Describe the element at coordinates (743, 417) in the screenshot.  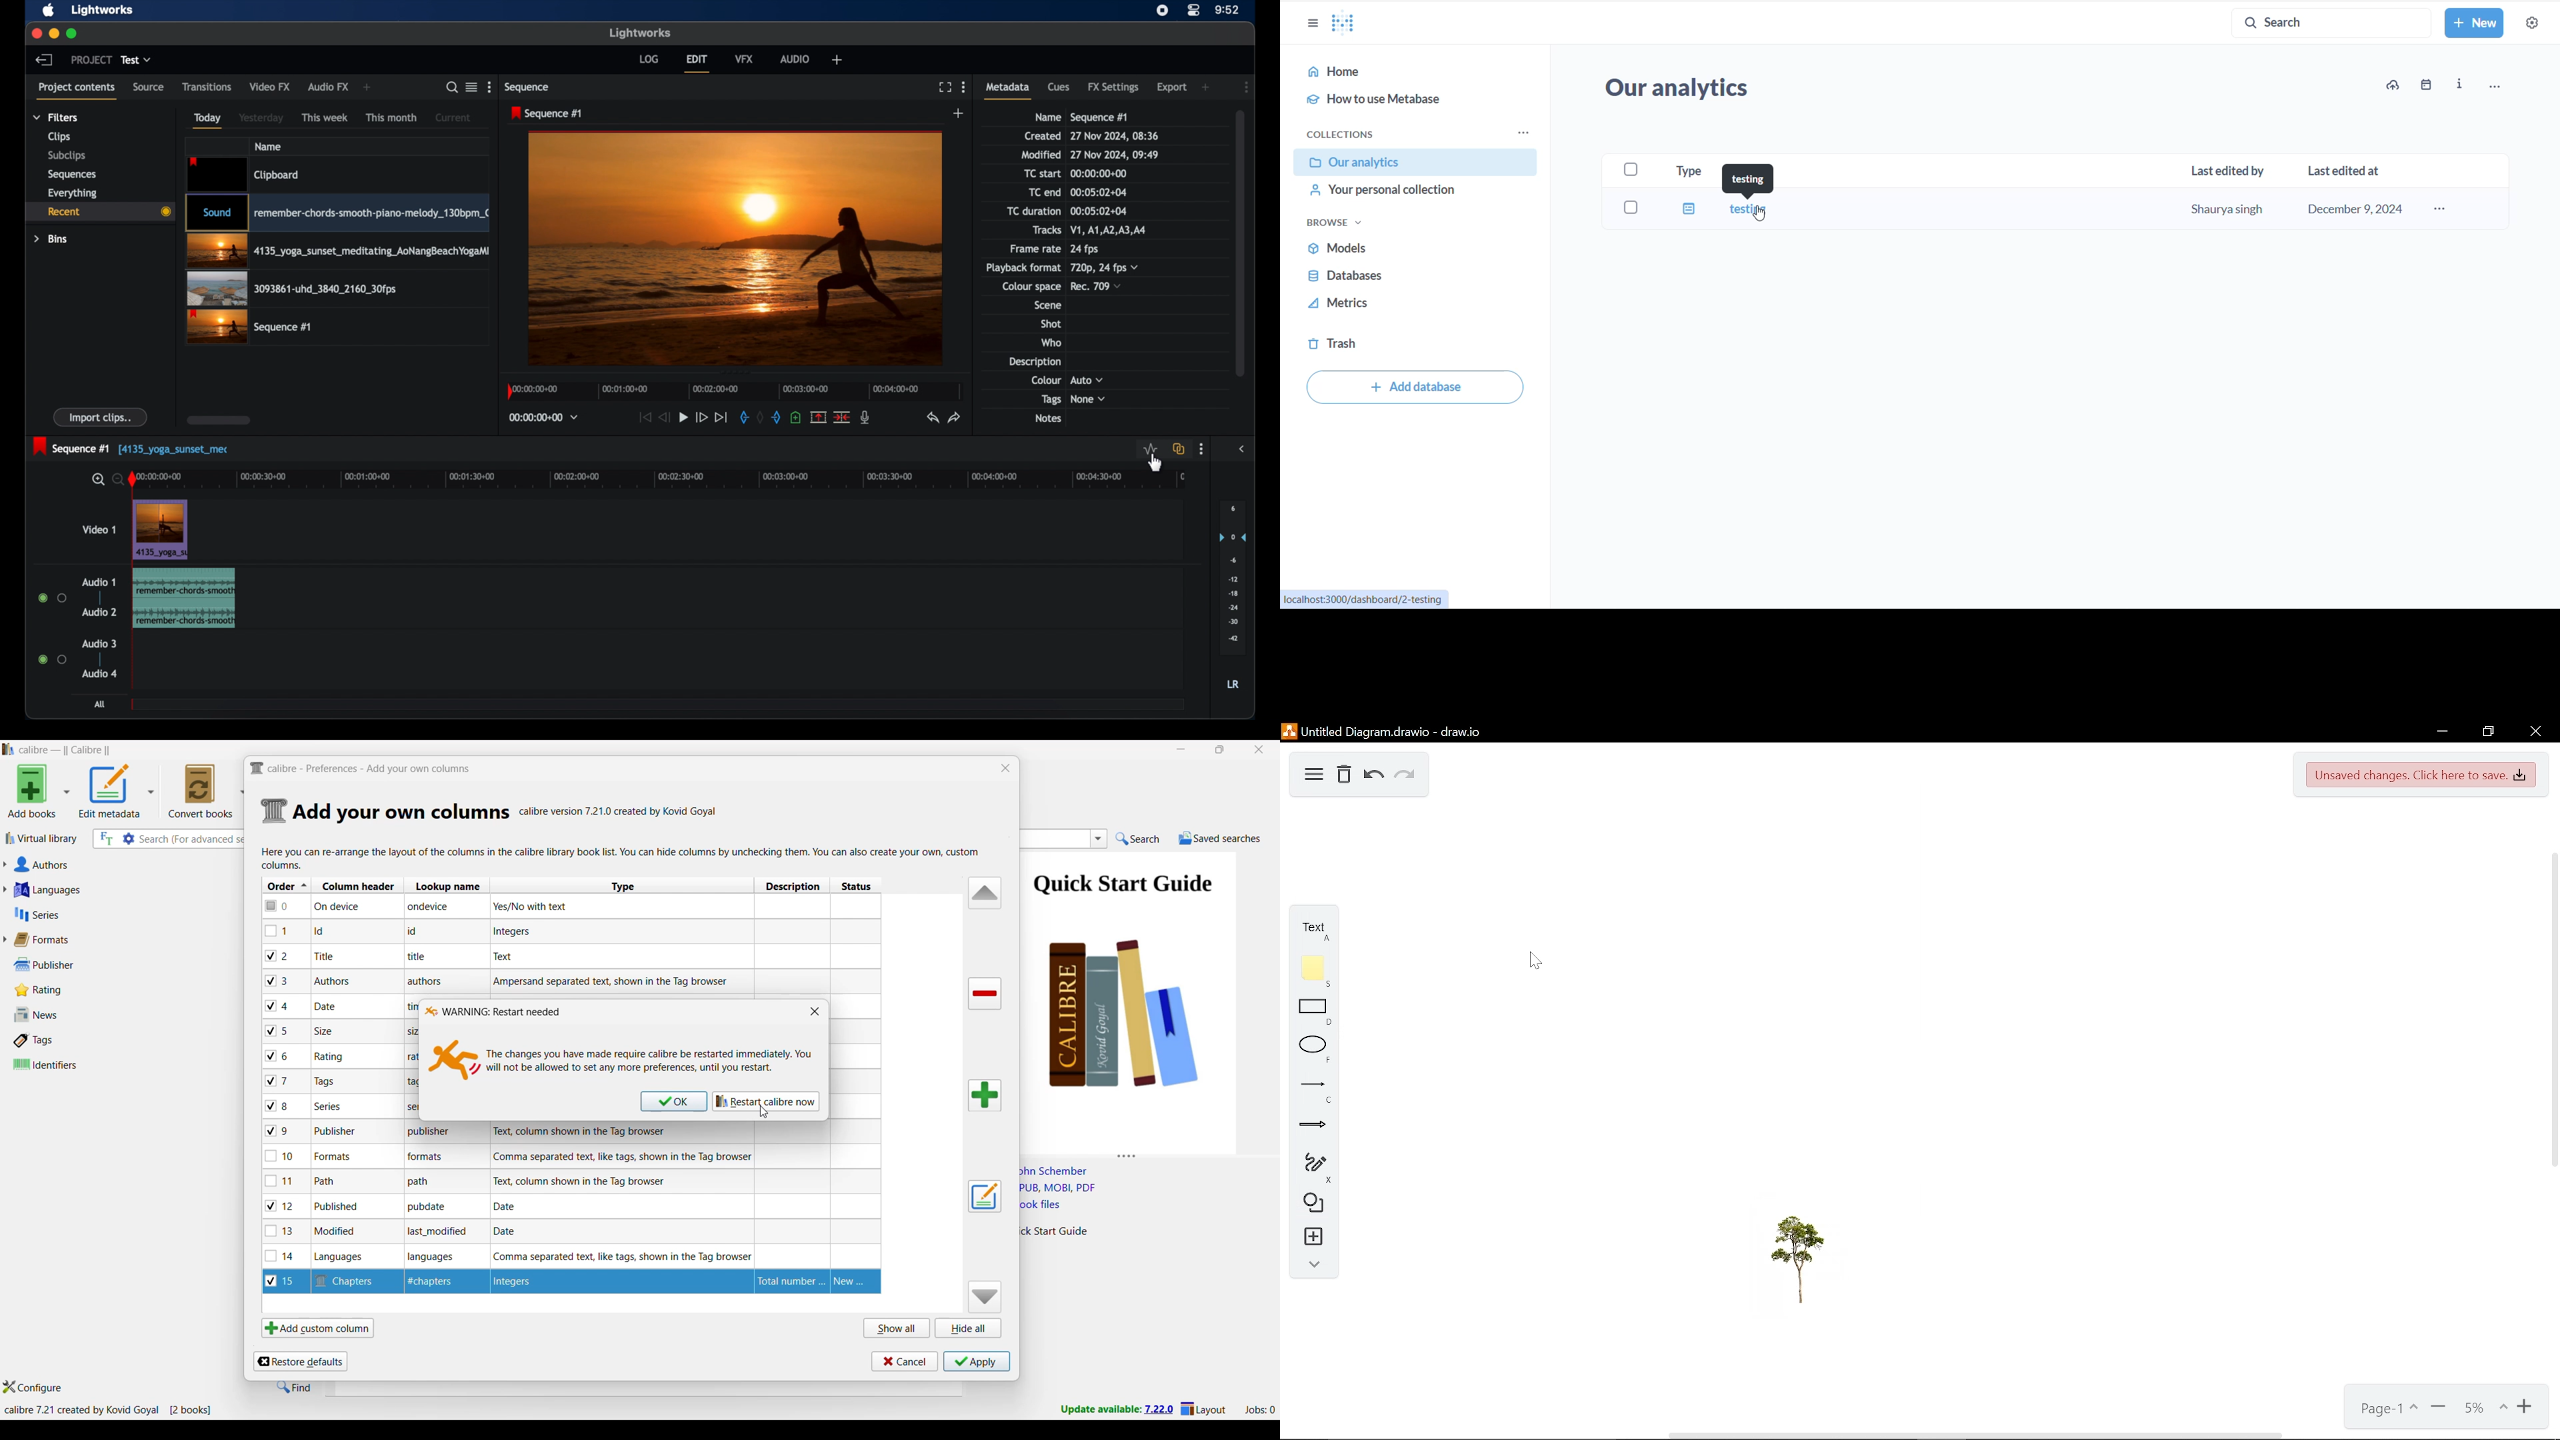
I see `in mark` at that location.